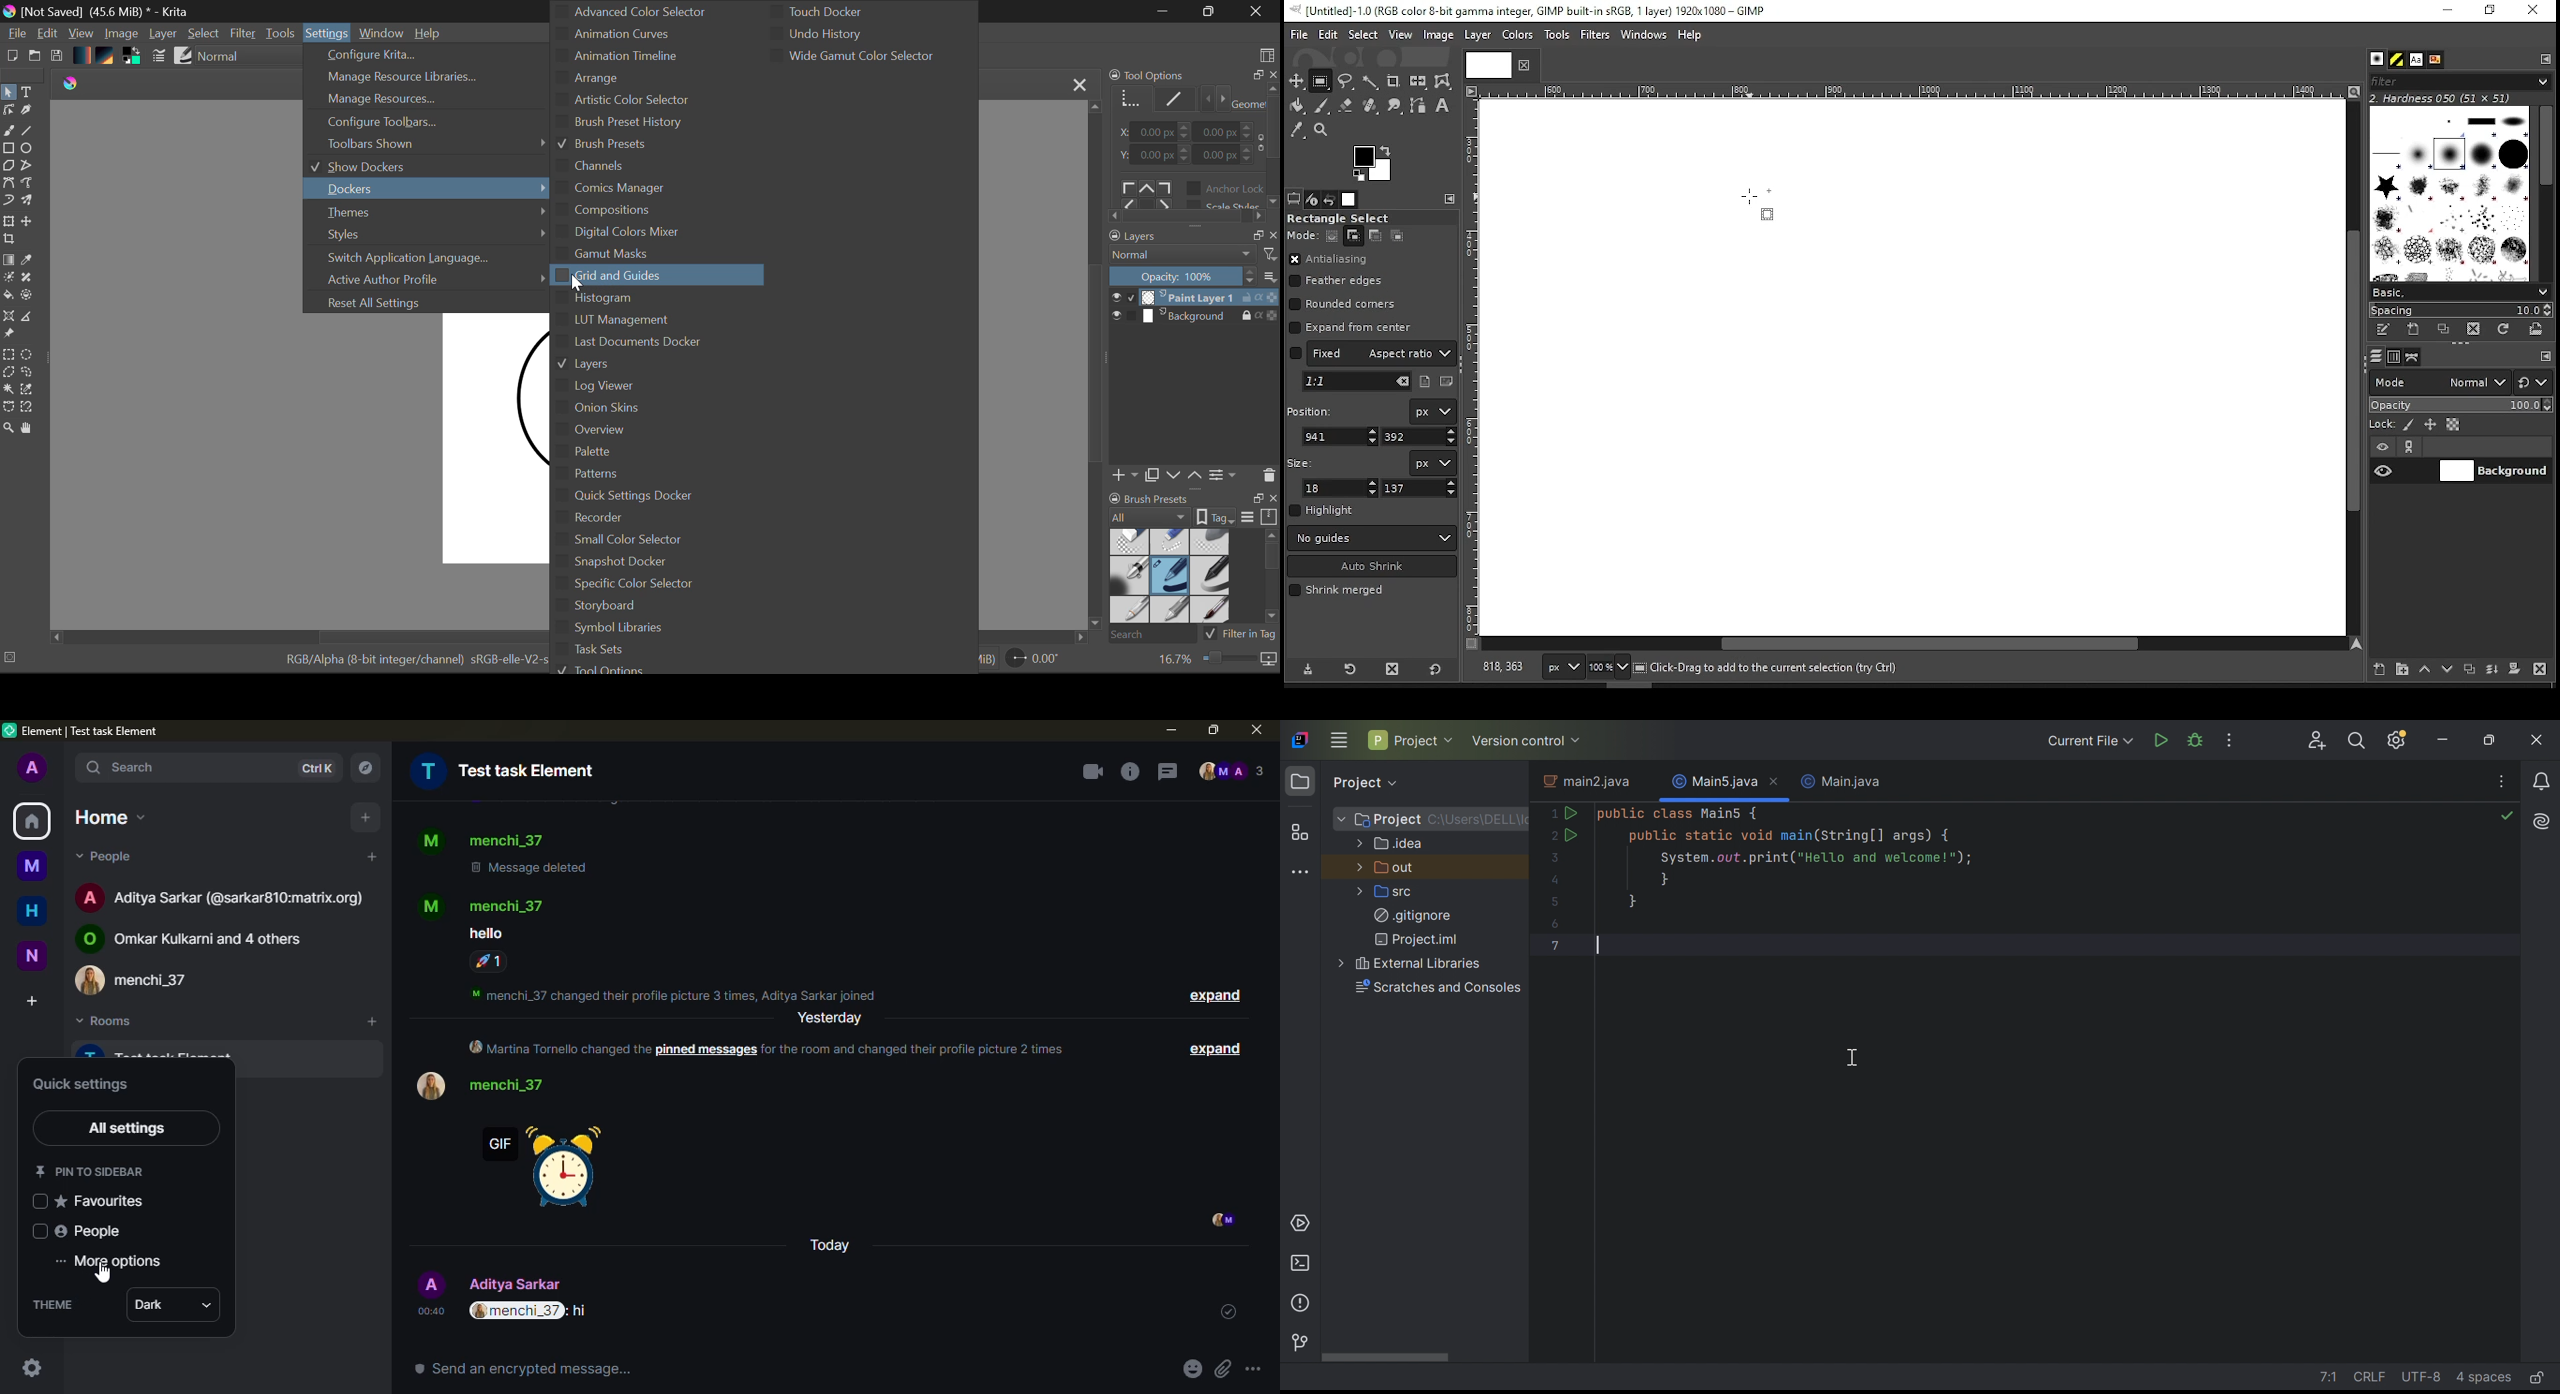  Describe the element at coordinates (627, 253) in the screenshot. I see `Gamut Masks` at that location.